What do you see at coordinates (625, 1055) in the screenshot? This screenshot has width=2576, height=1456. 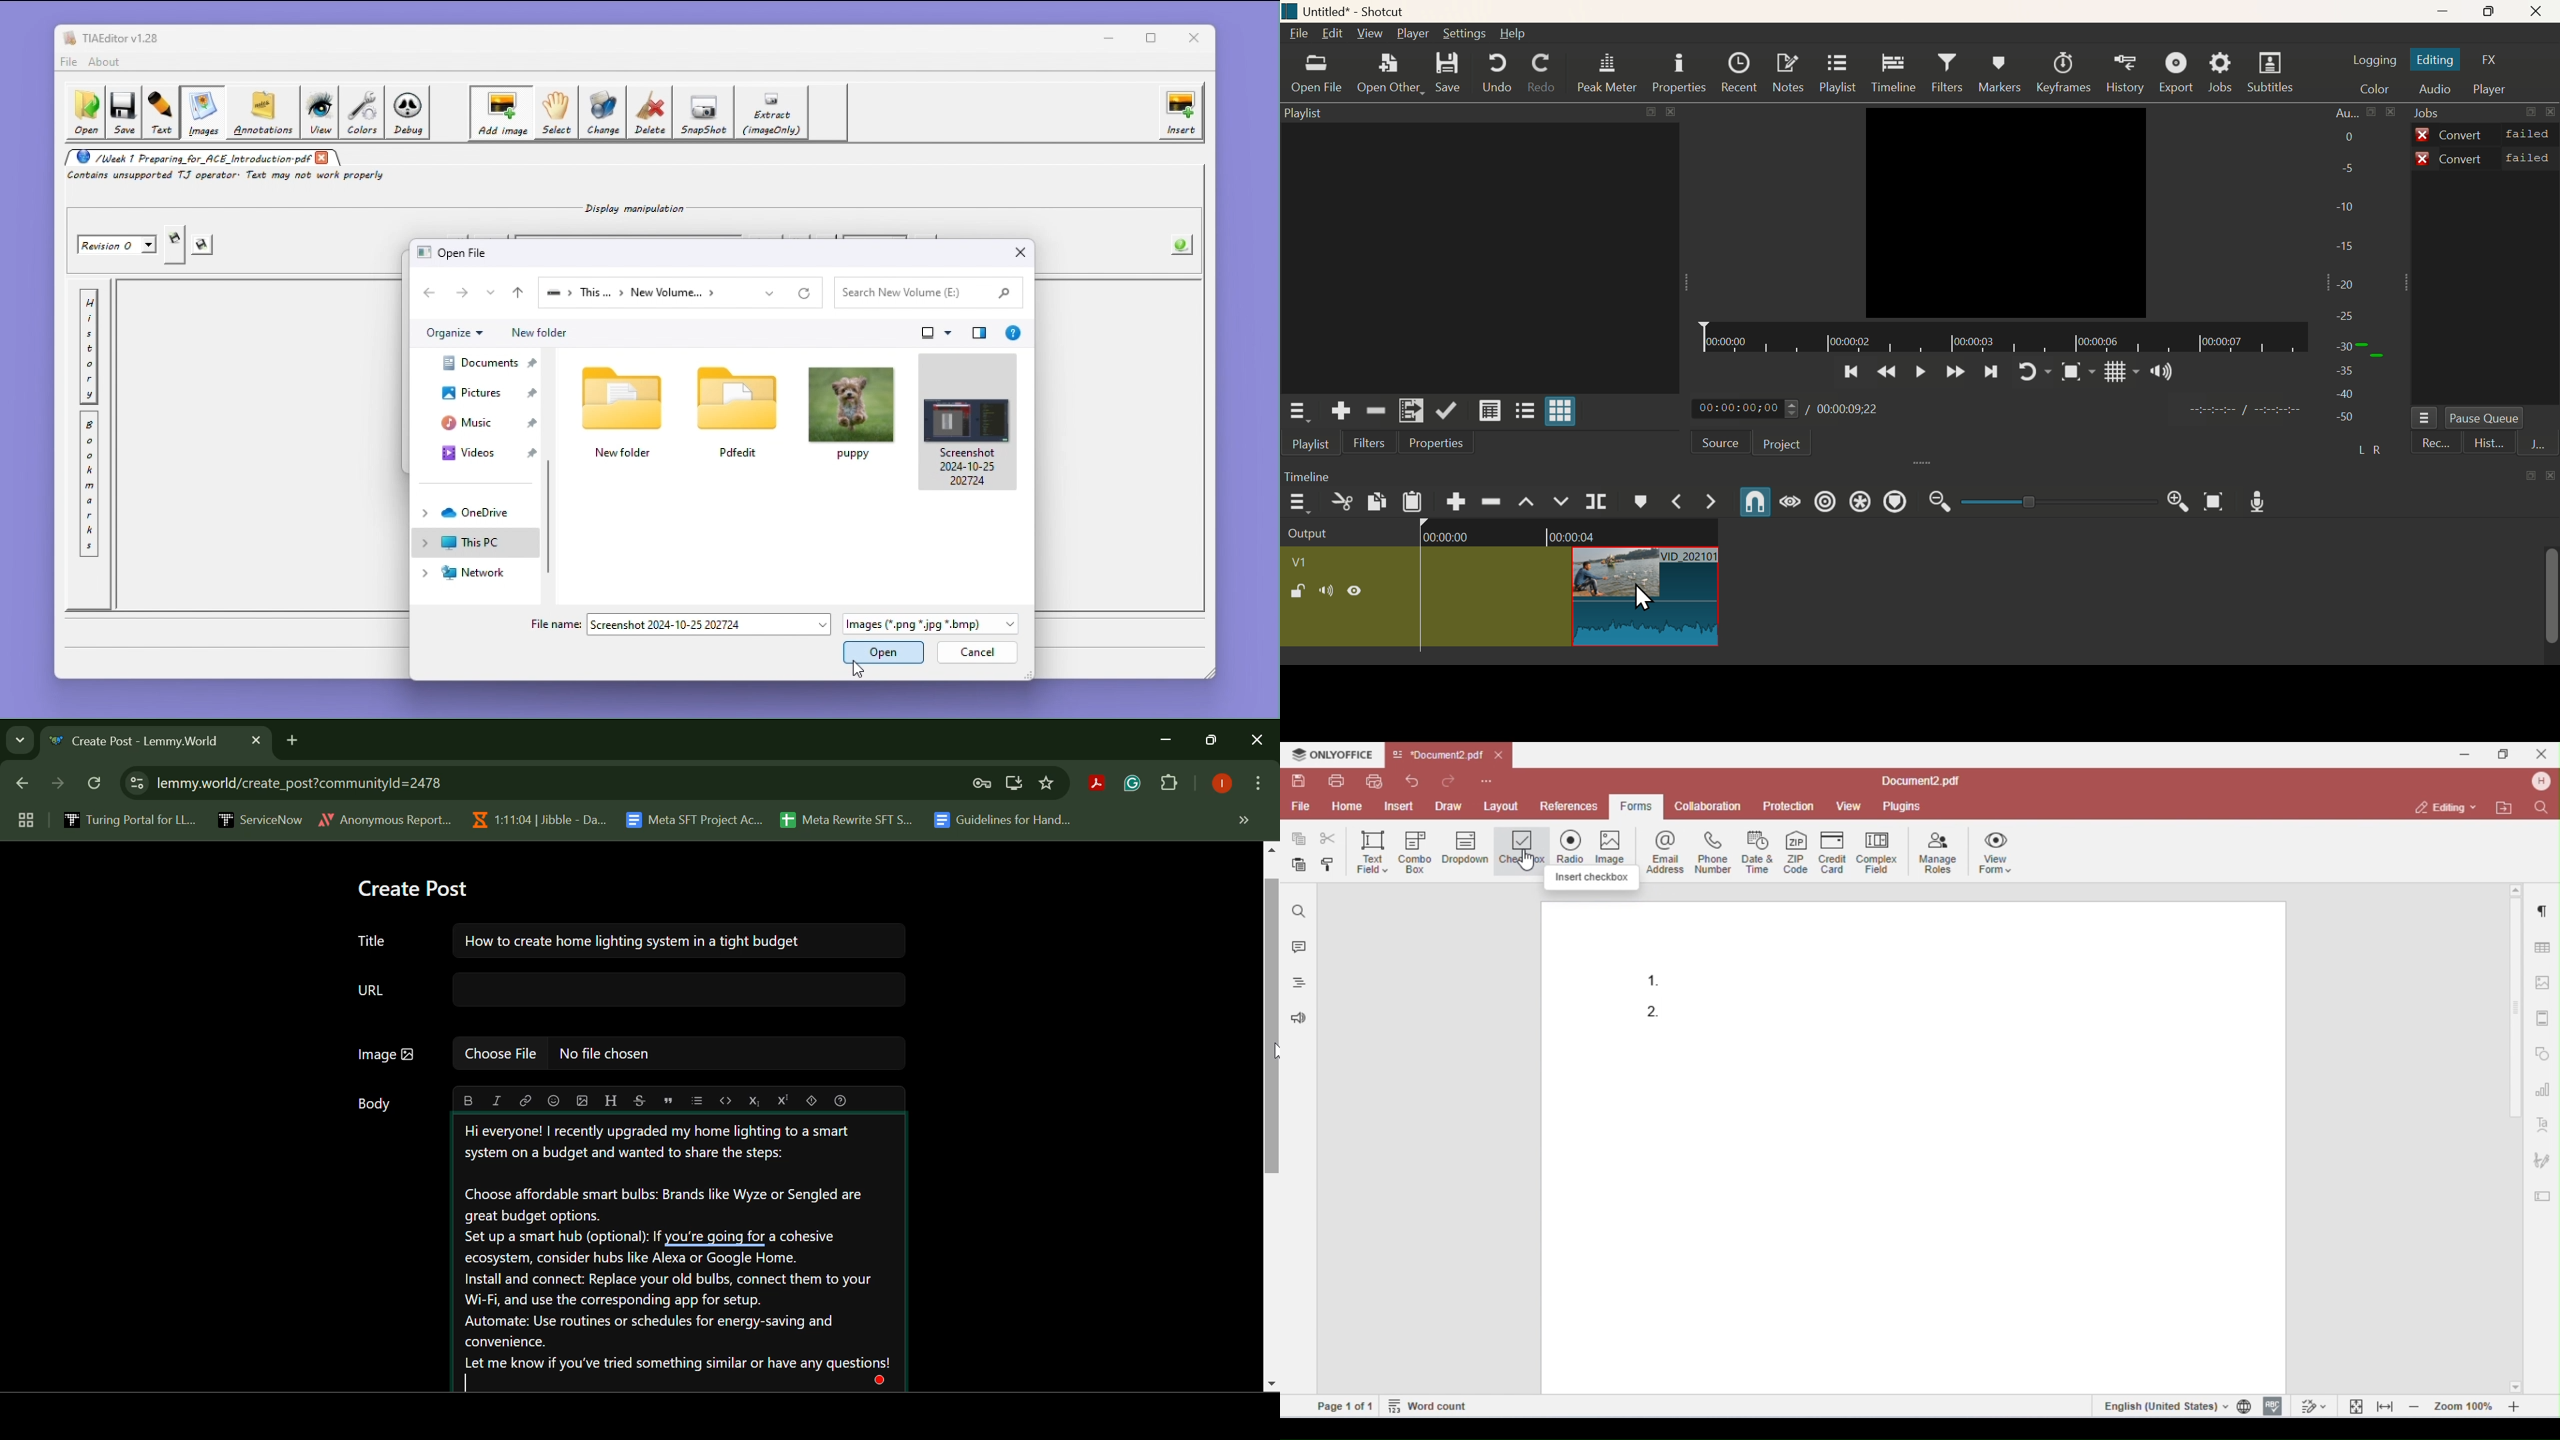 I see `Image Upload Box` at bounding box center [625, 1055].